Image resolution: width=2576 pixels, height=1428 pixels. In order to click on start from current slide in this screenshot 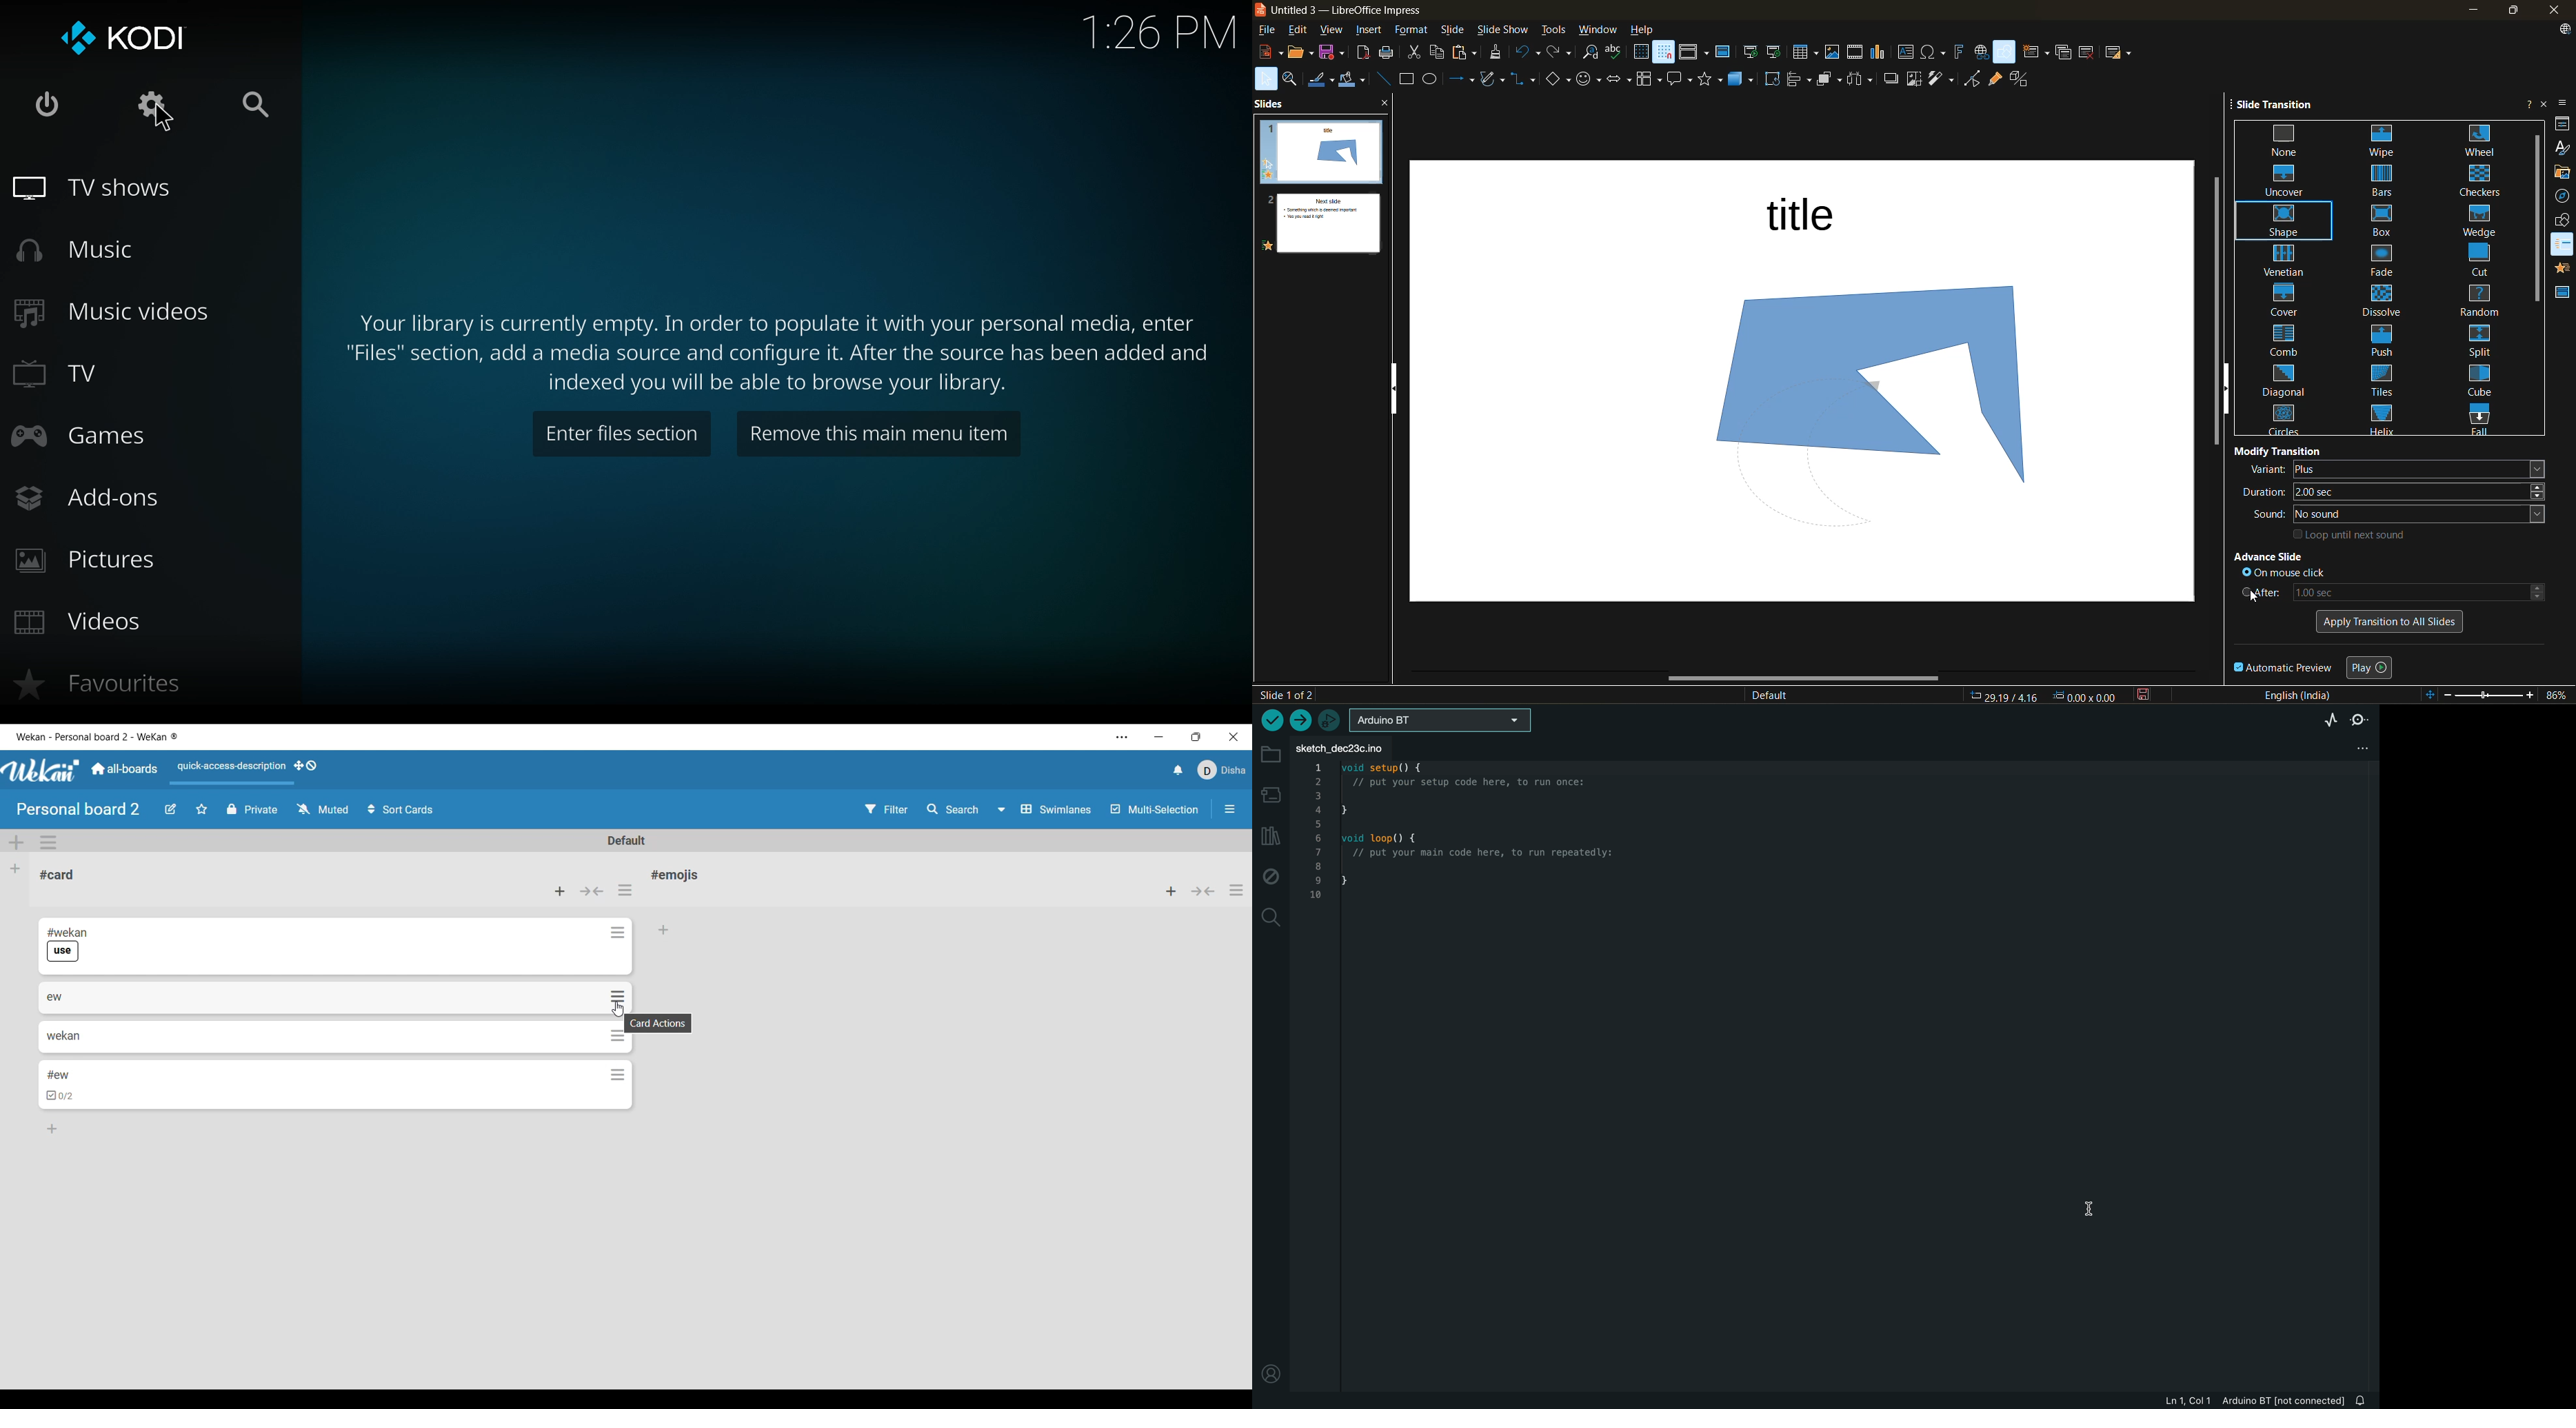, I will do `click(1776, 52)`.